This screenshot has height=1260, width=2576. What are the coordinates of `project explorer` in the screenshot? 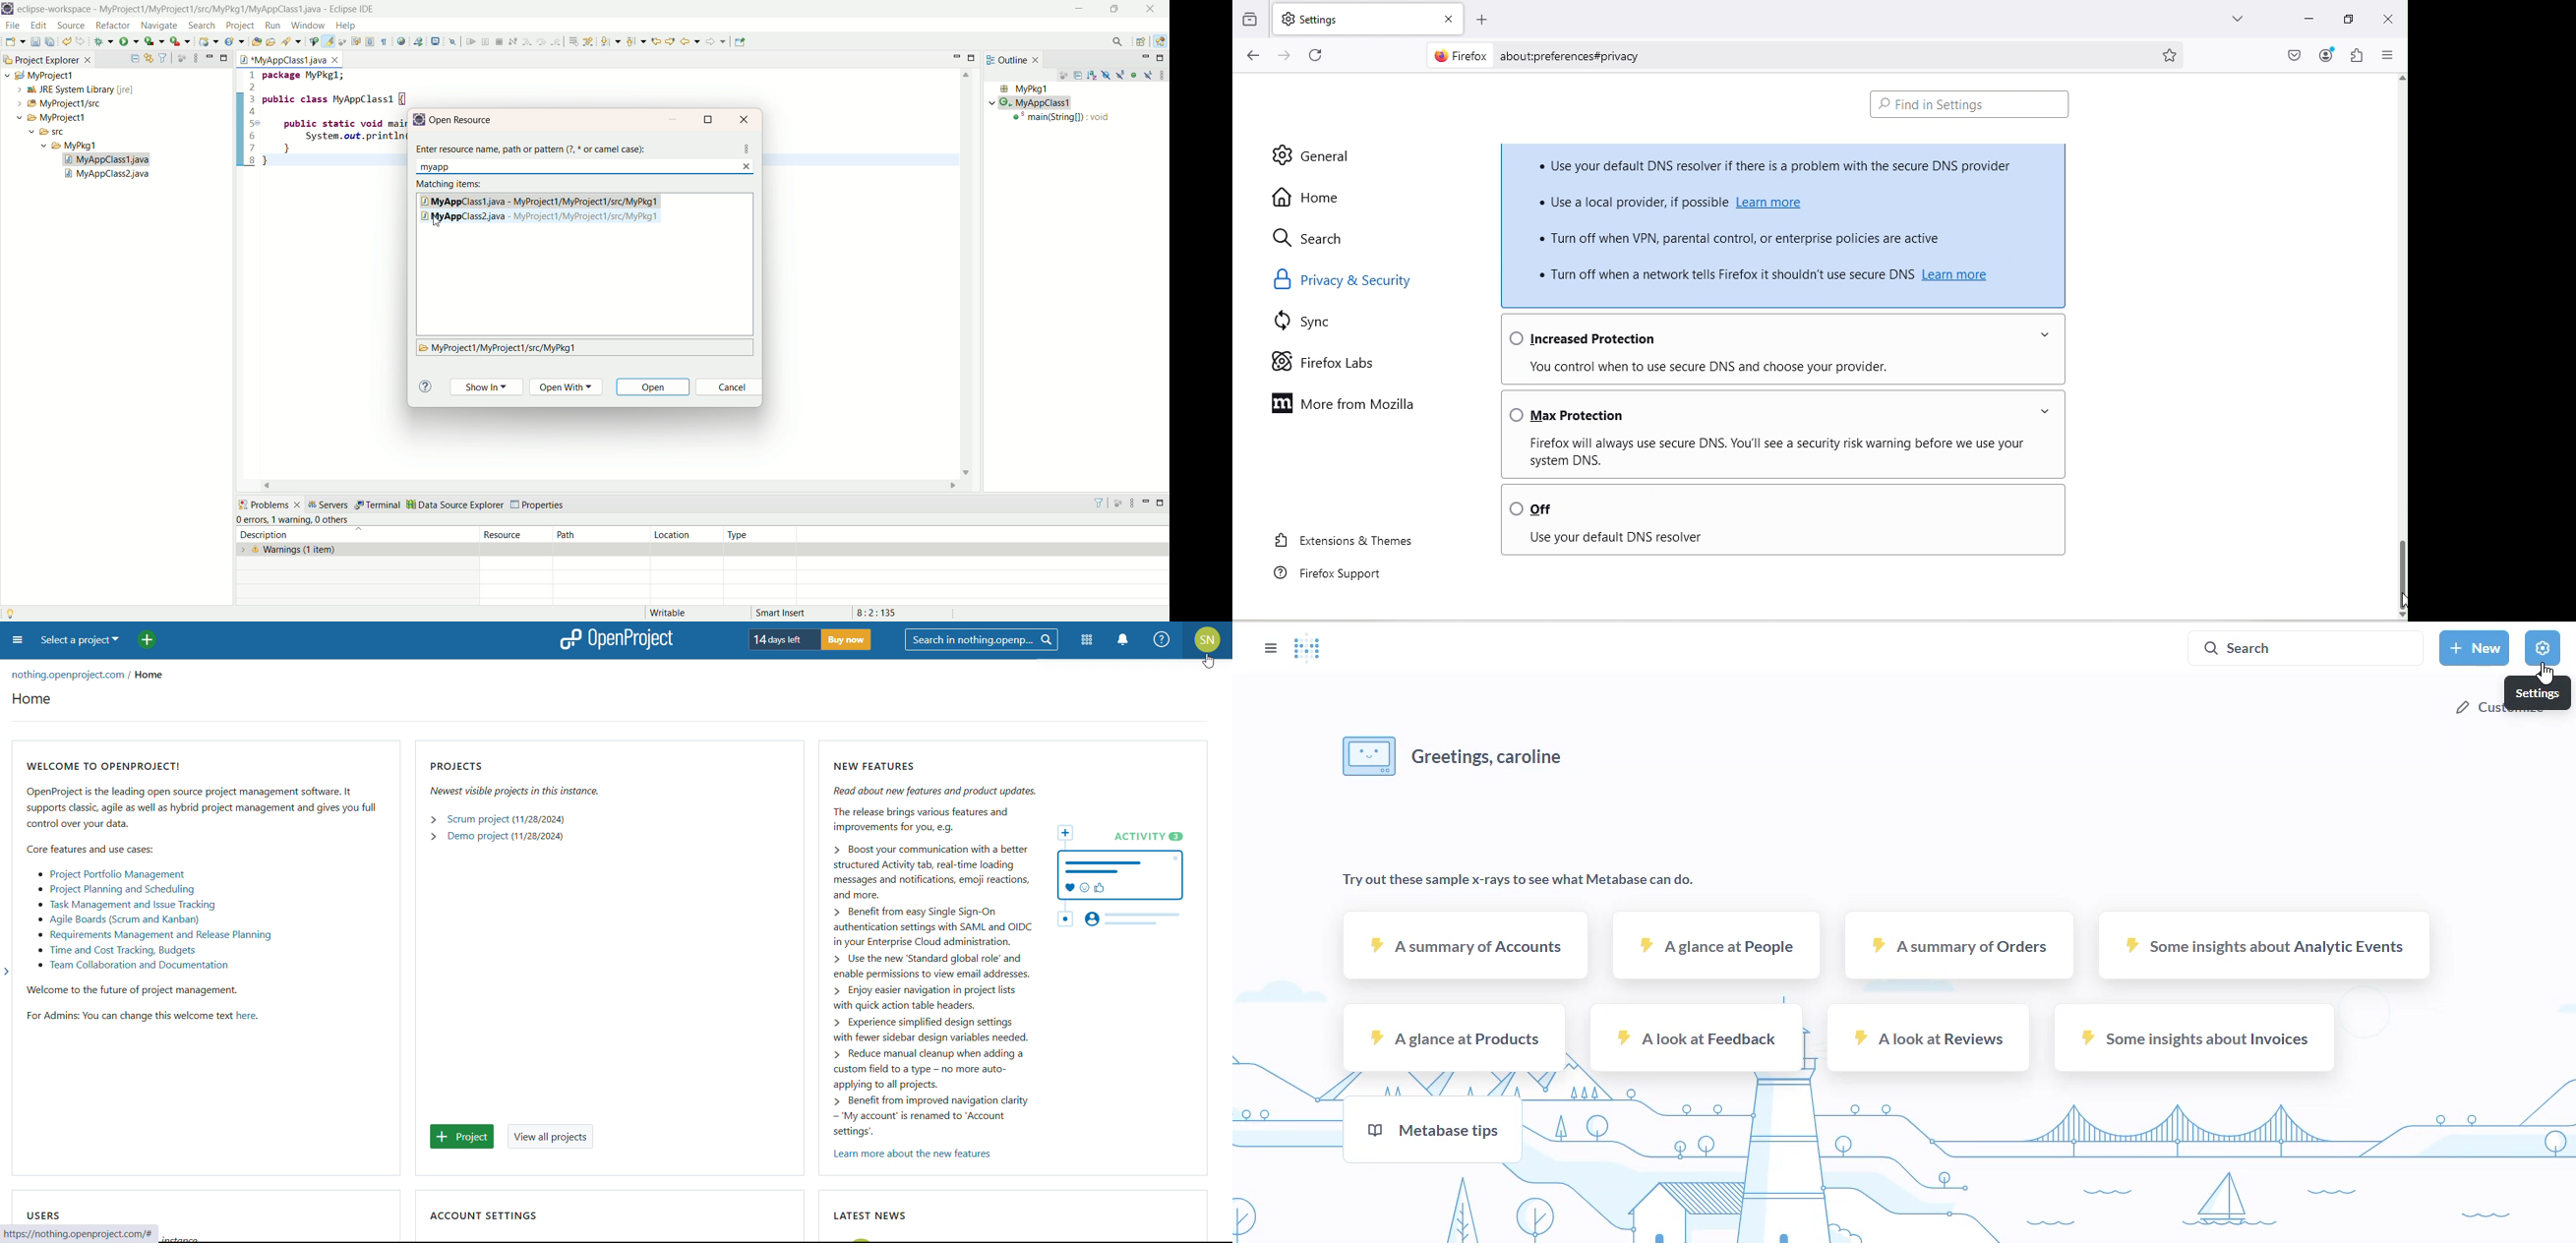 It's located at (46, 58).